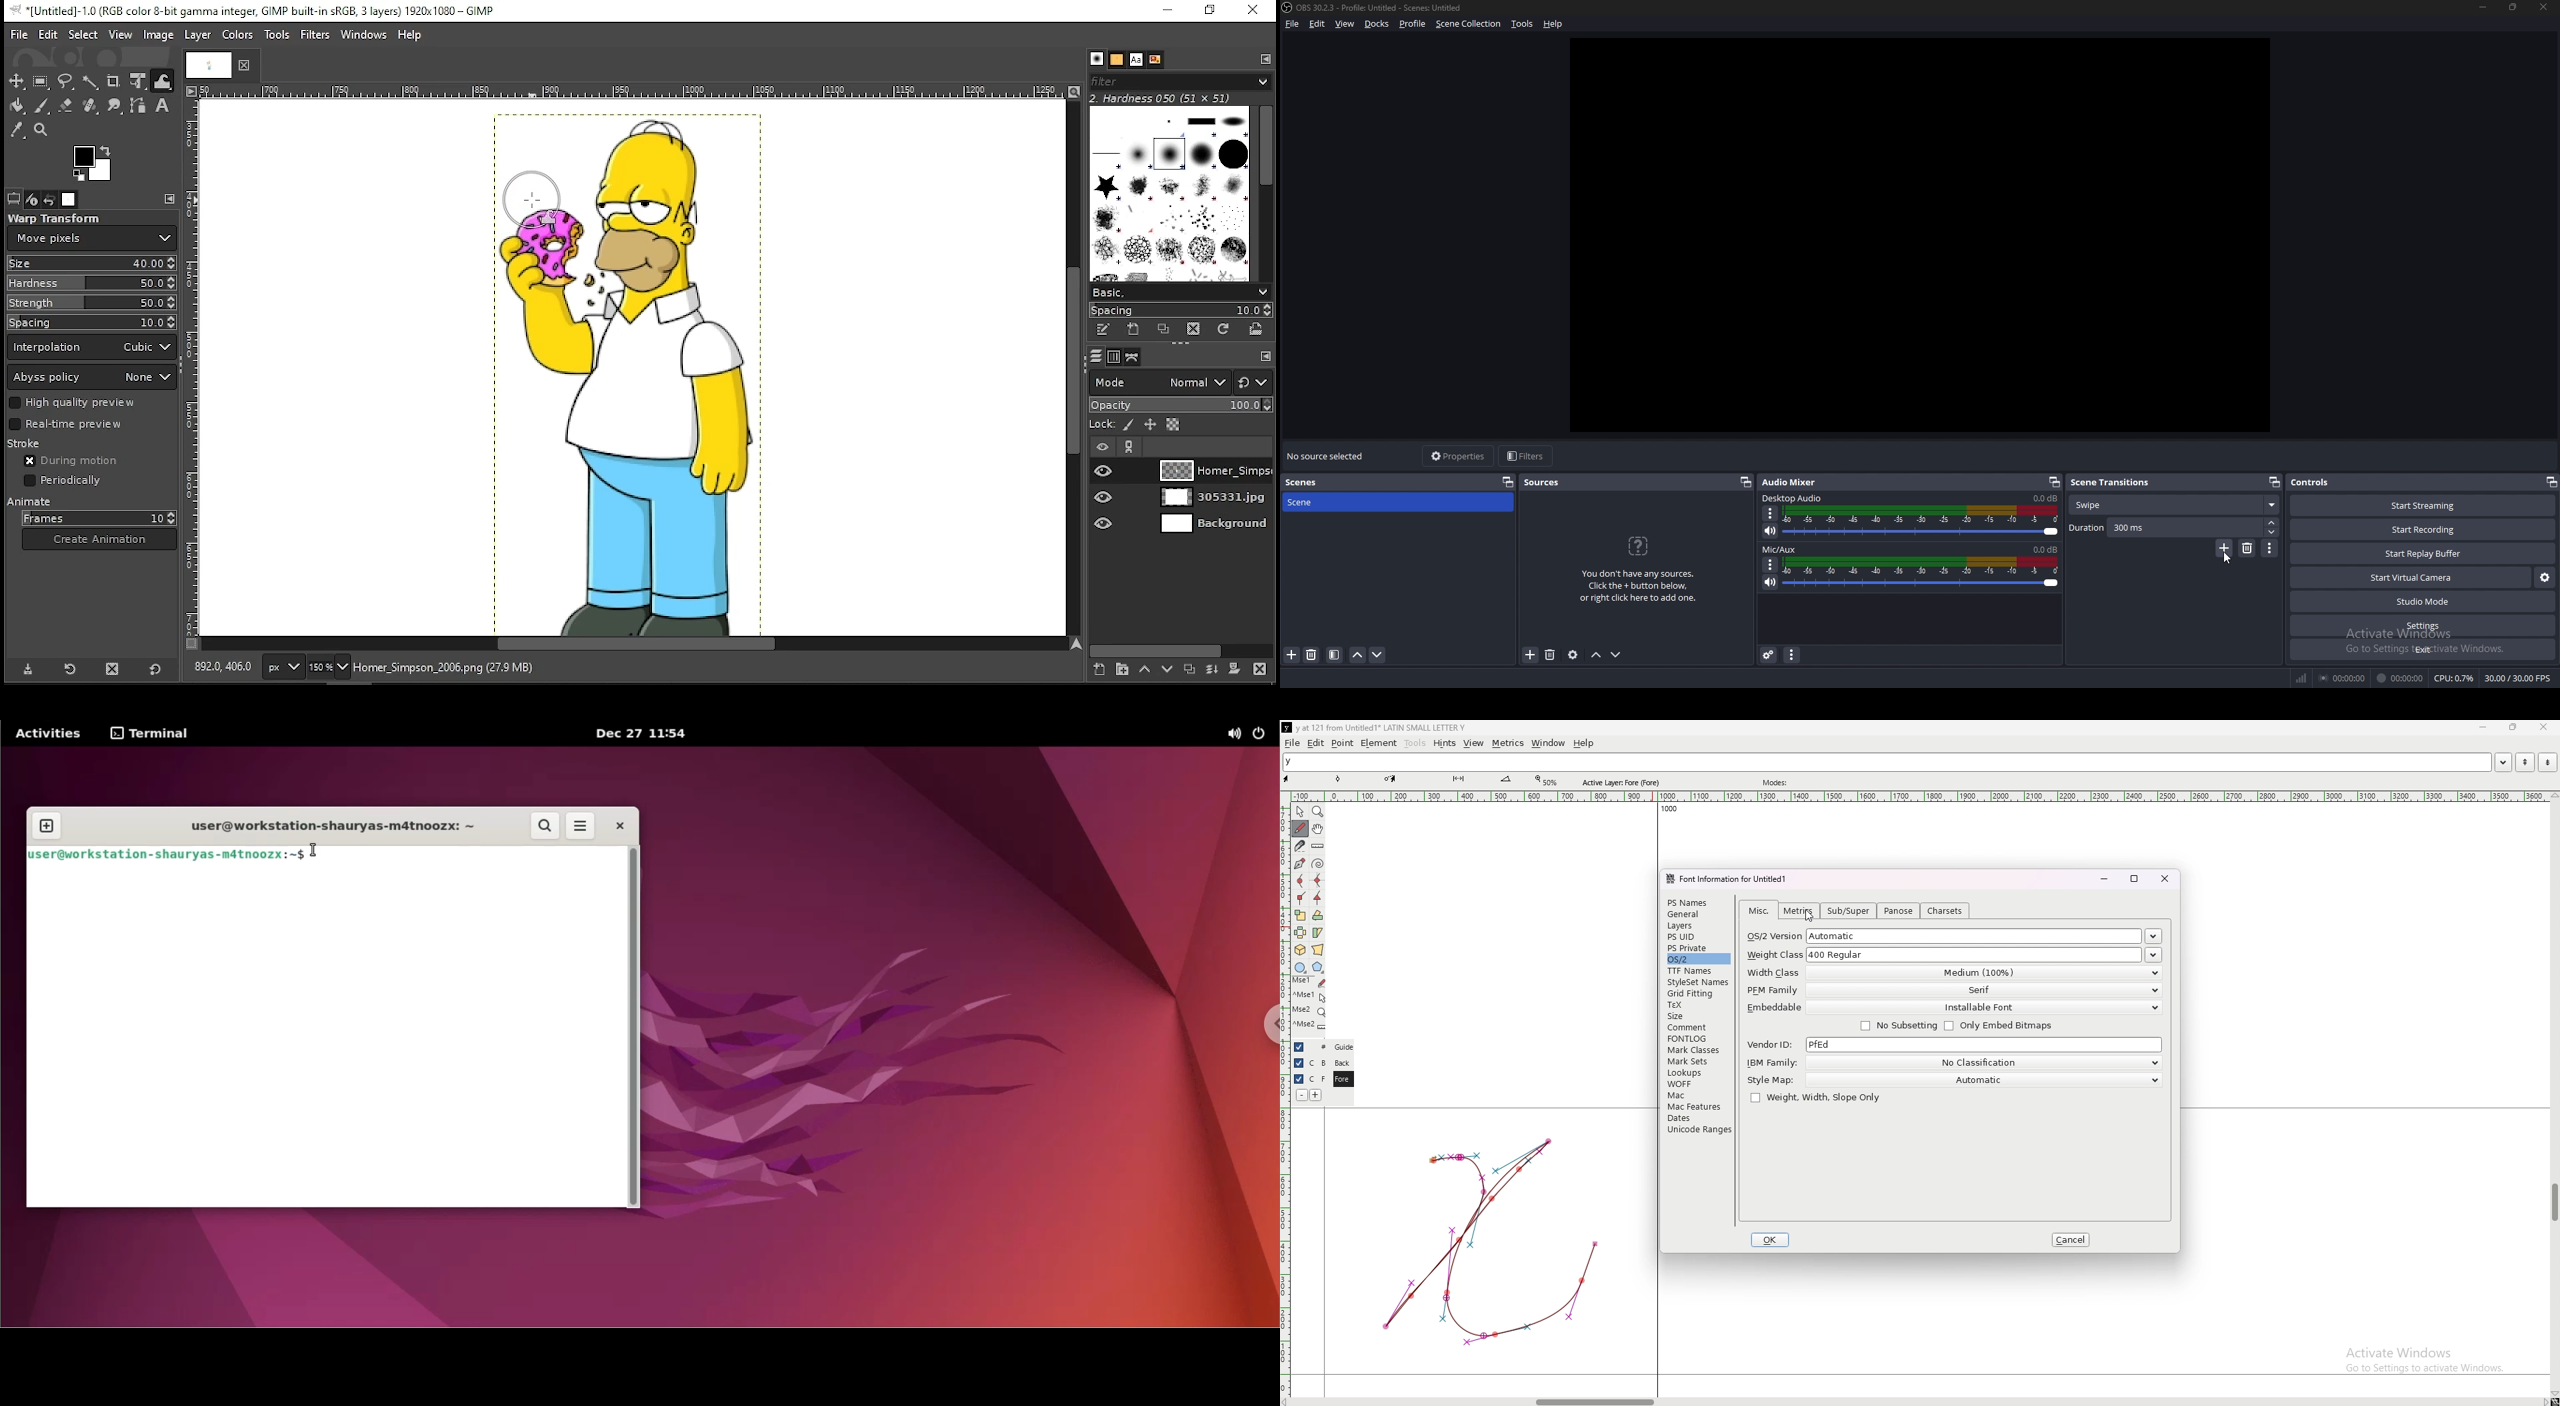 The image size is (2576, 1428). Describe the element at coordinates (1526, 456) in the screenshot. I see `filters` at that location.